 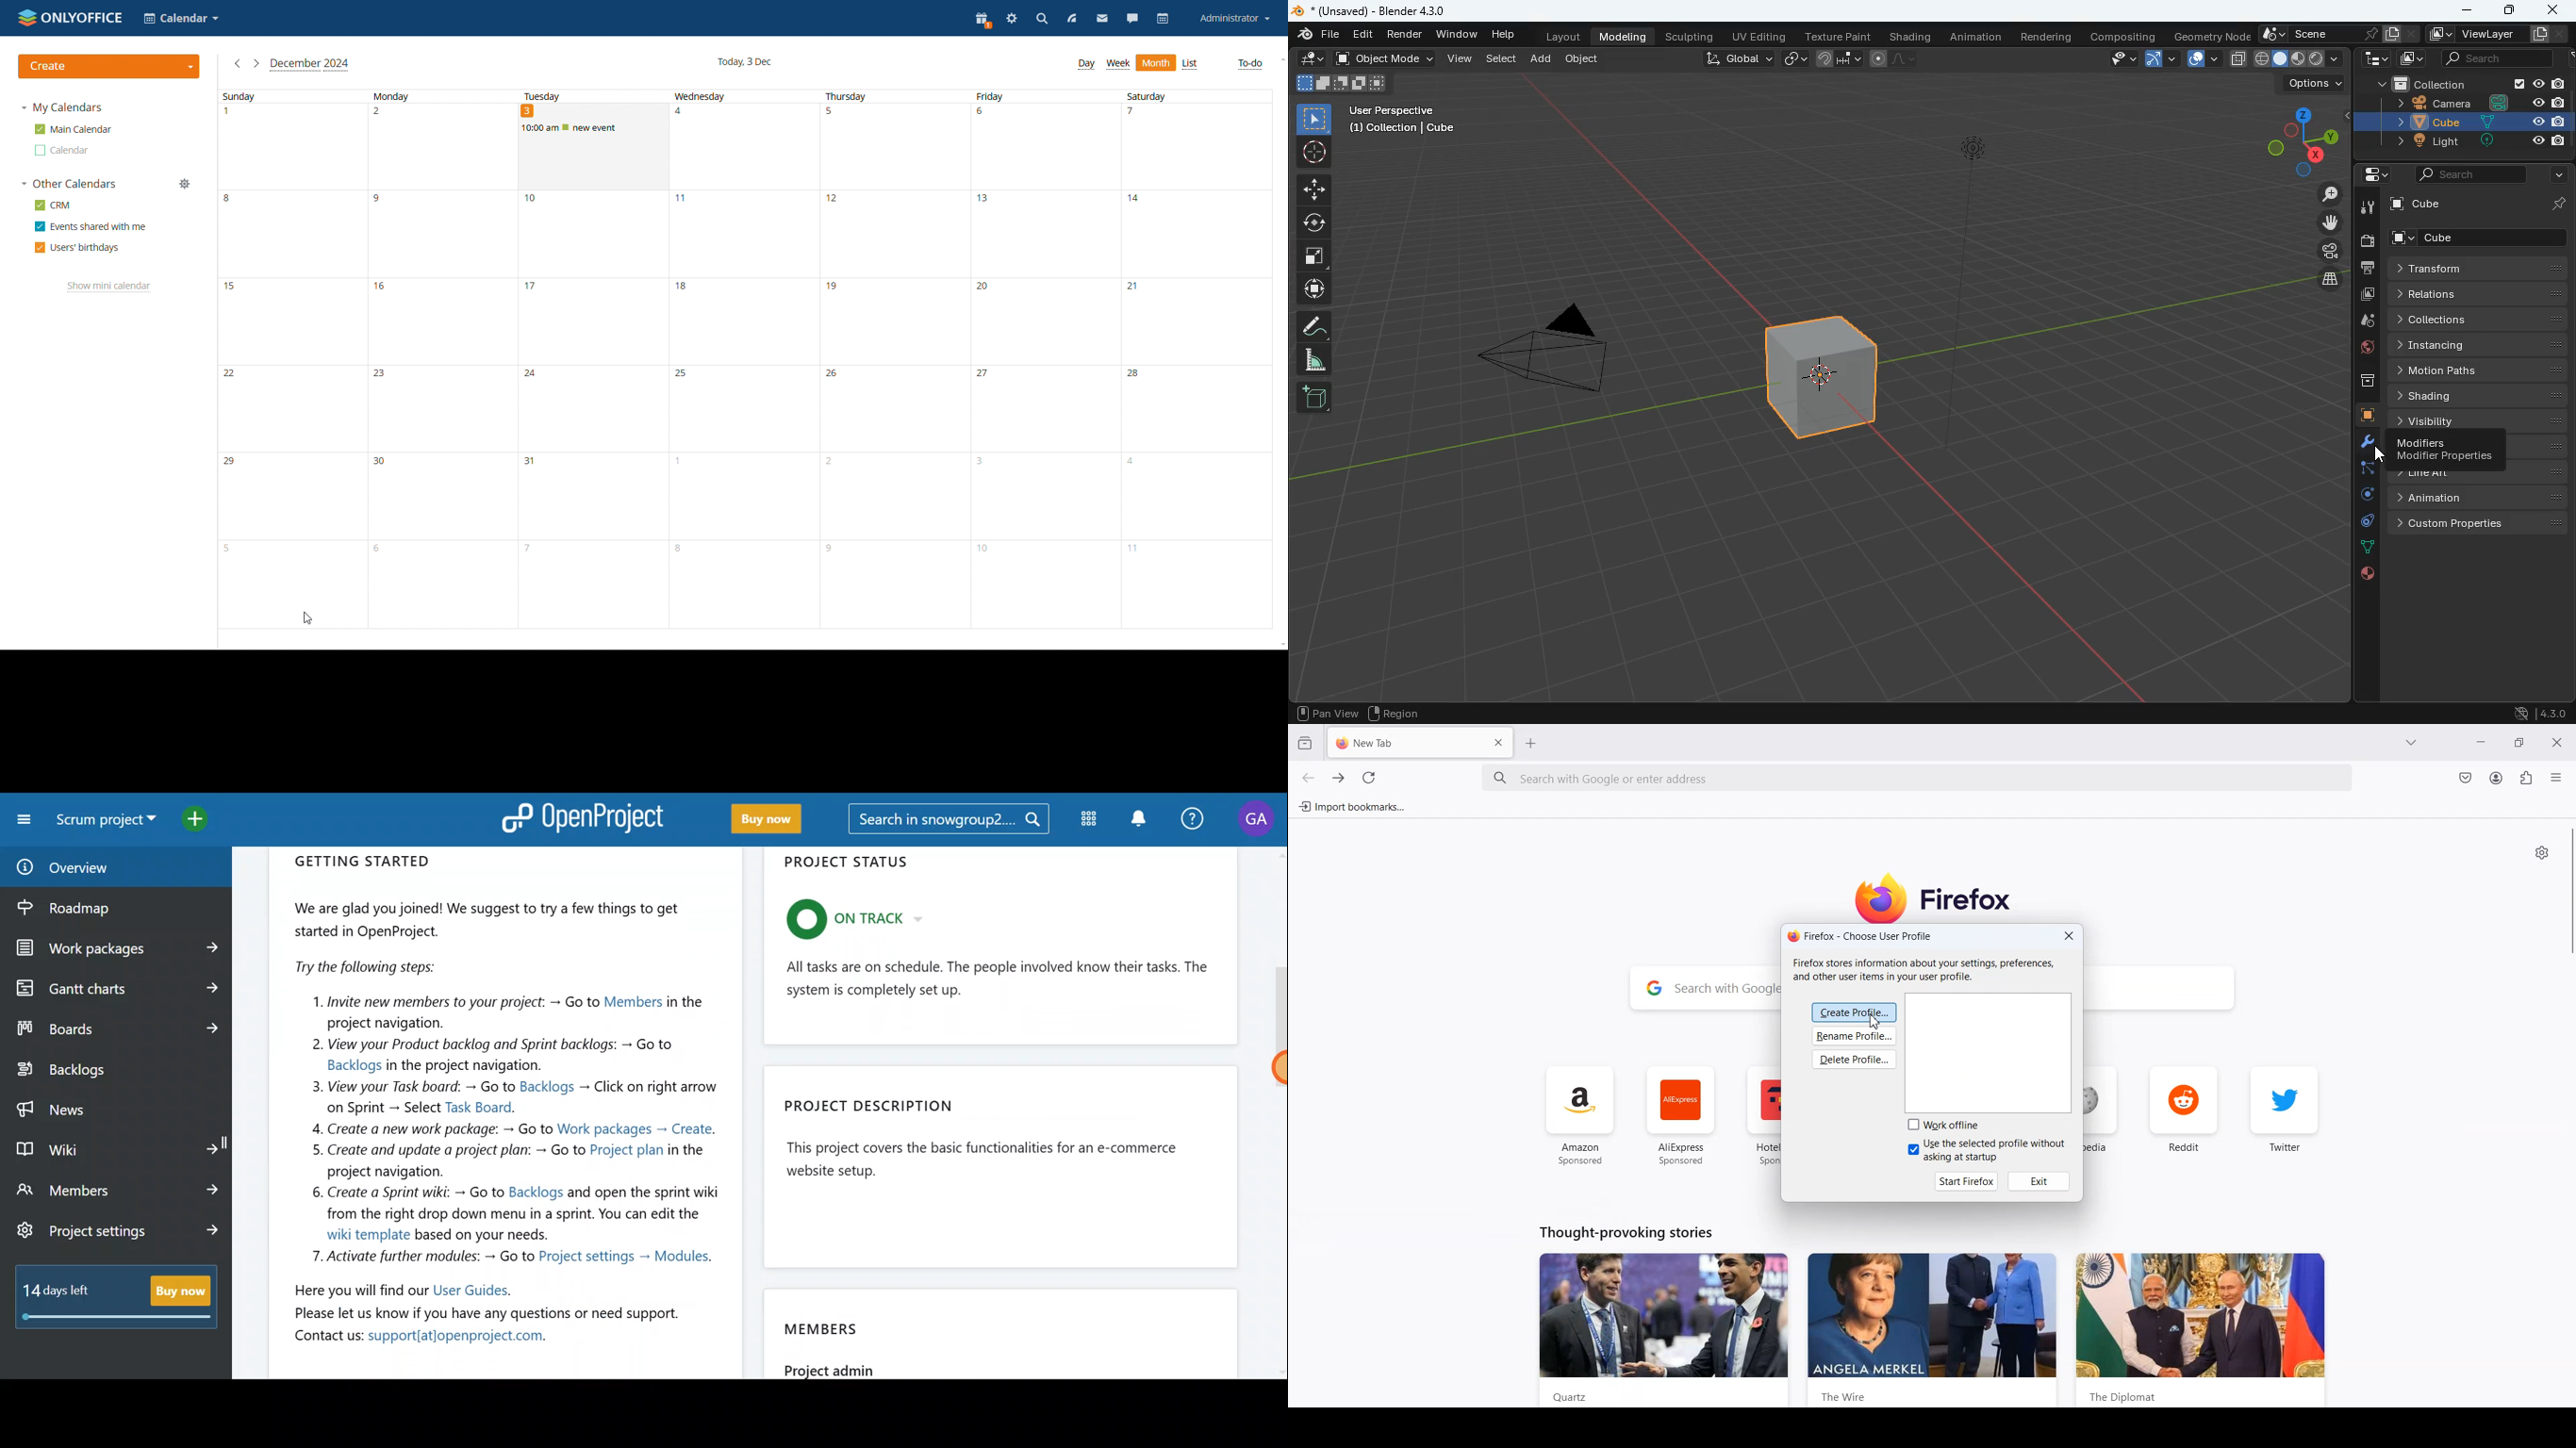 I want to click on print, so click(x=2365, y=270).